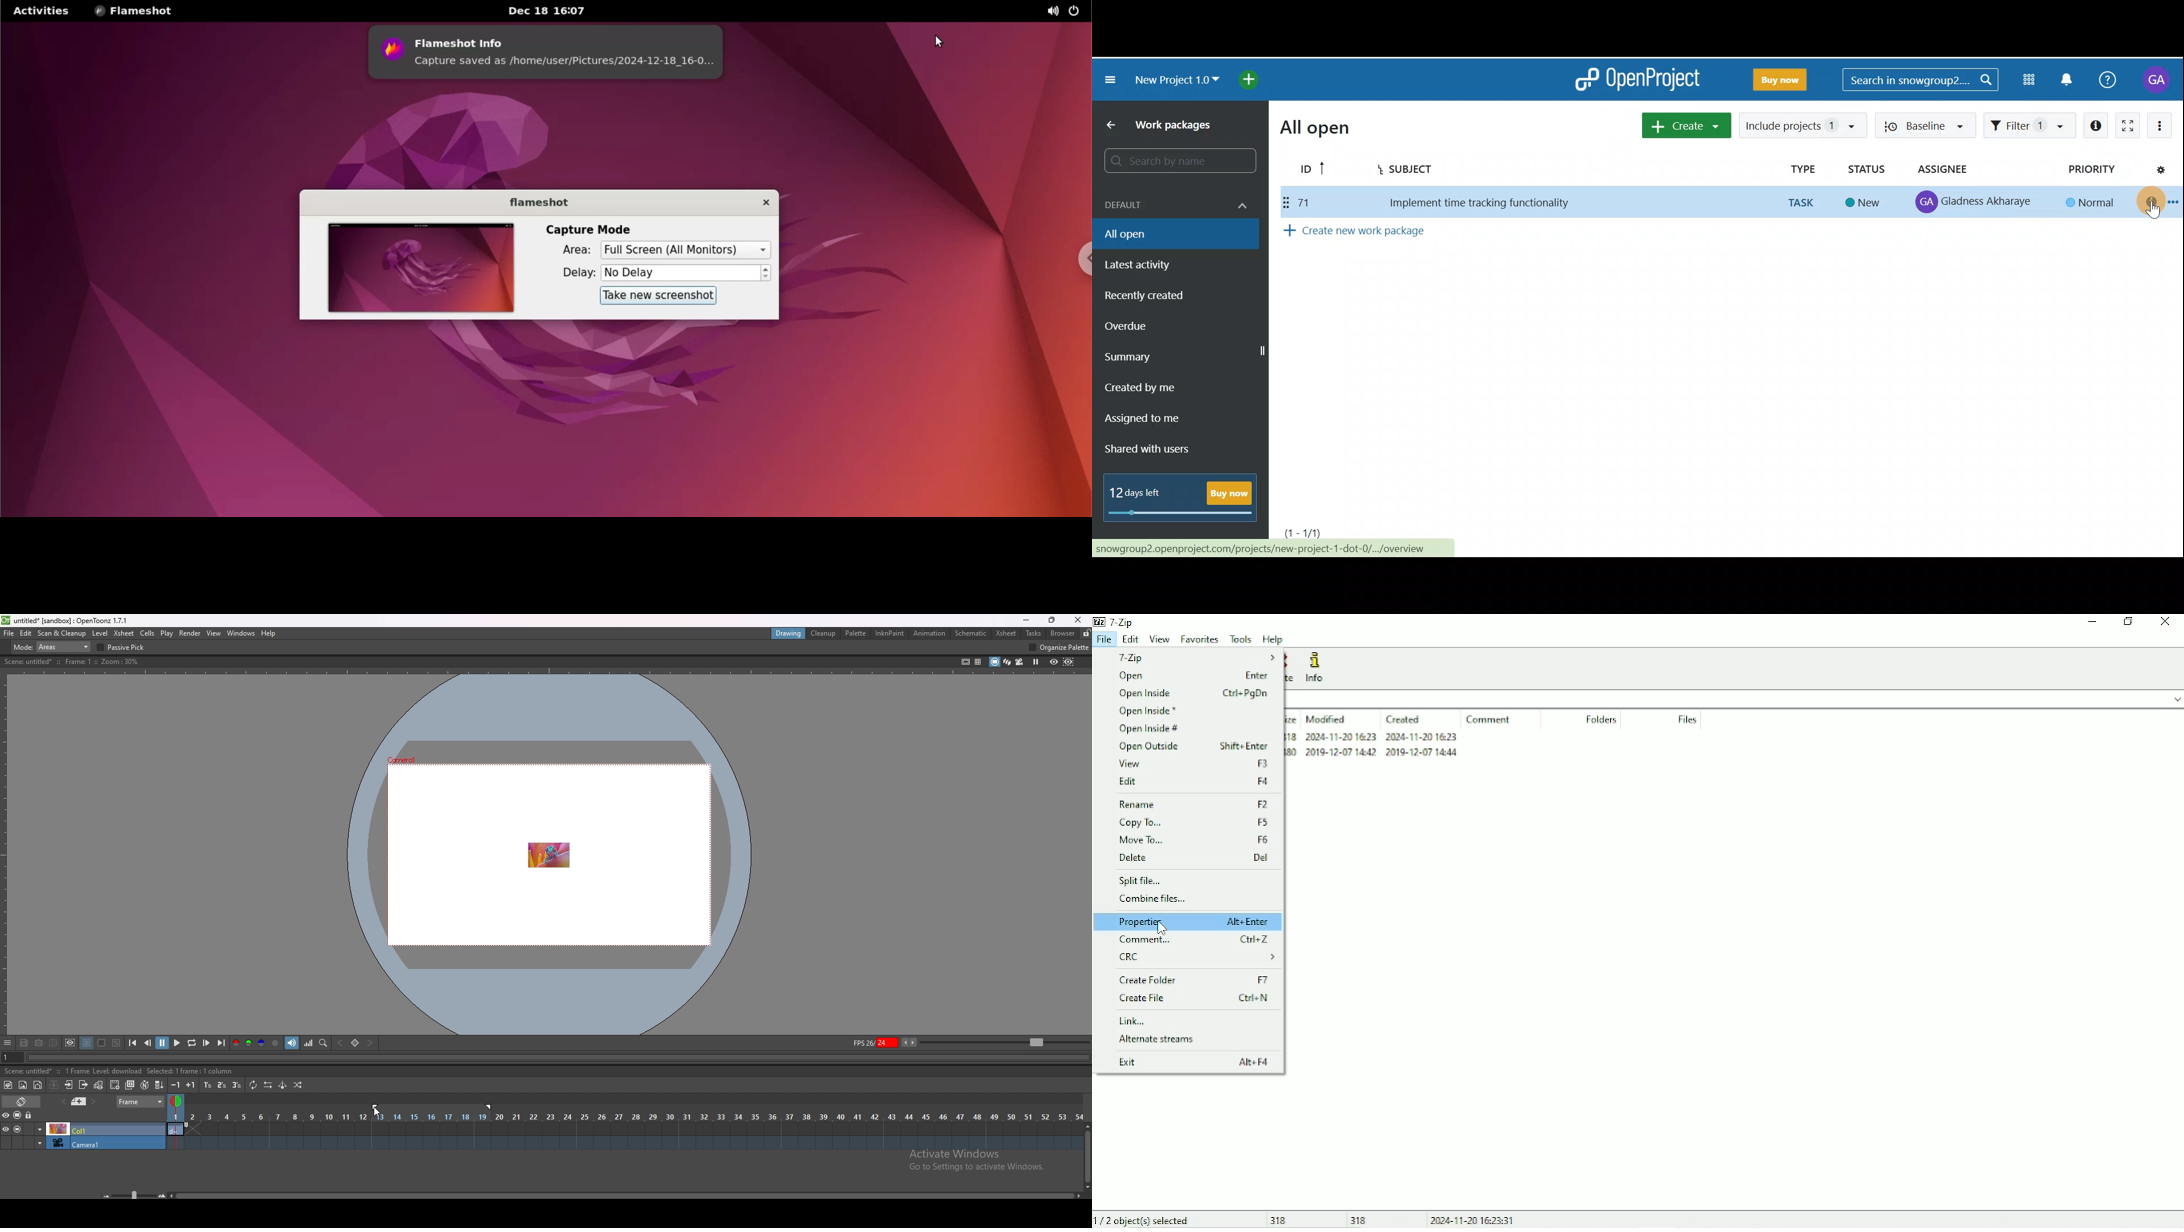  Describe the element at coordinates (1166, 125) in the screenshot. I see `Work packages` at that location.